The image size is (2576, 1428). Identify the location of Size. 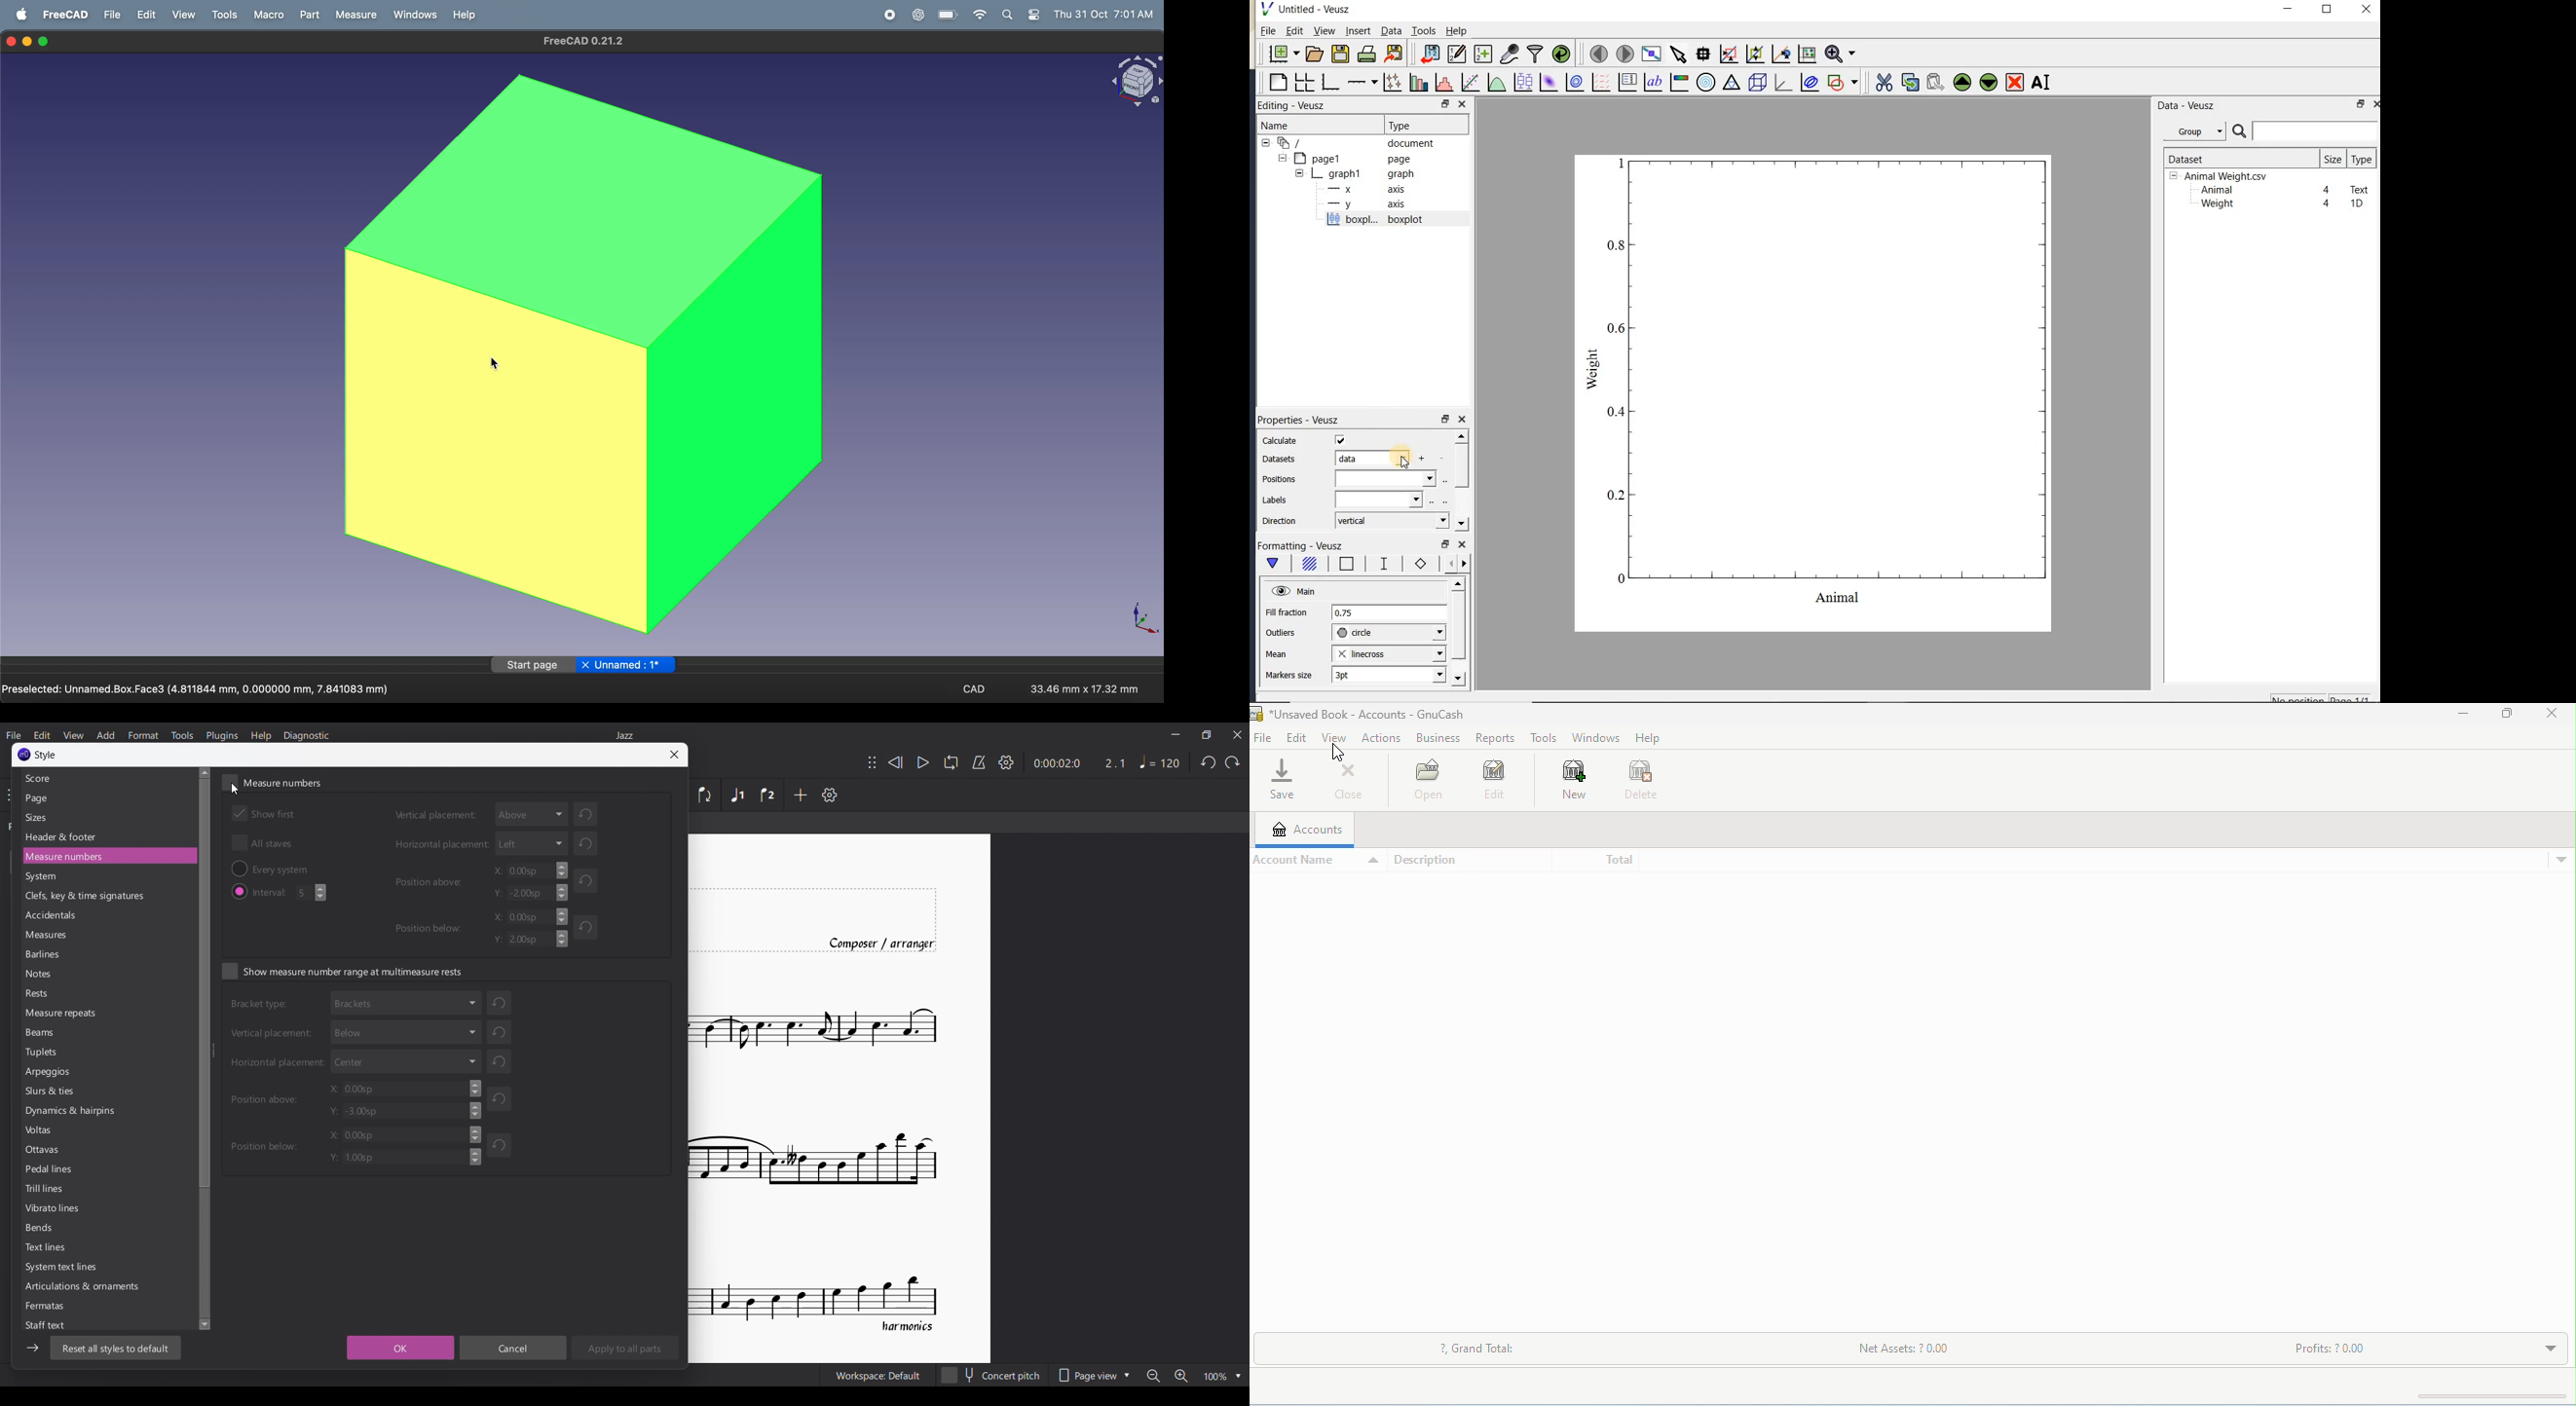
(38, 817).